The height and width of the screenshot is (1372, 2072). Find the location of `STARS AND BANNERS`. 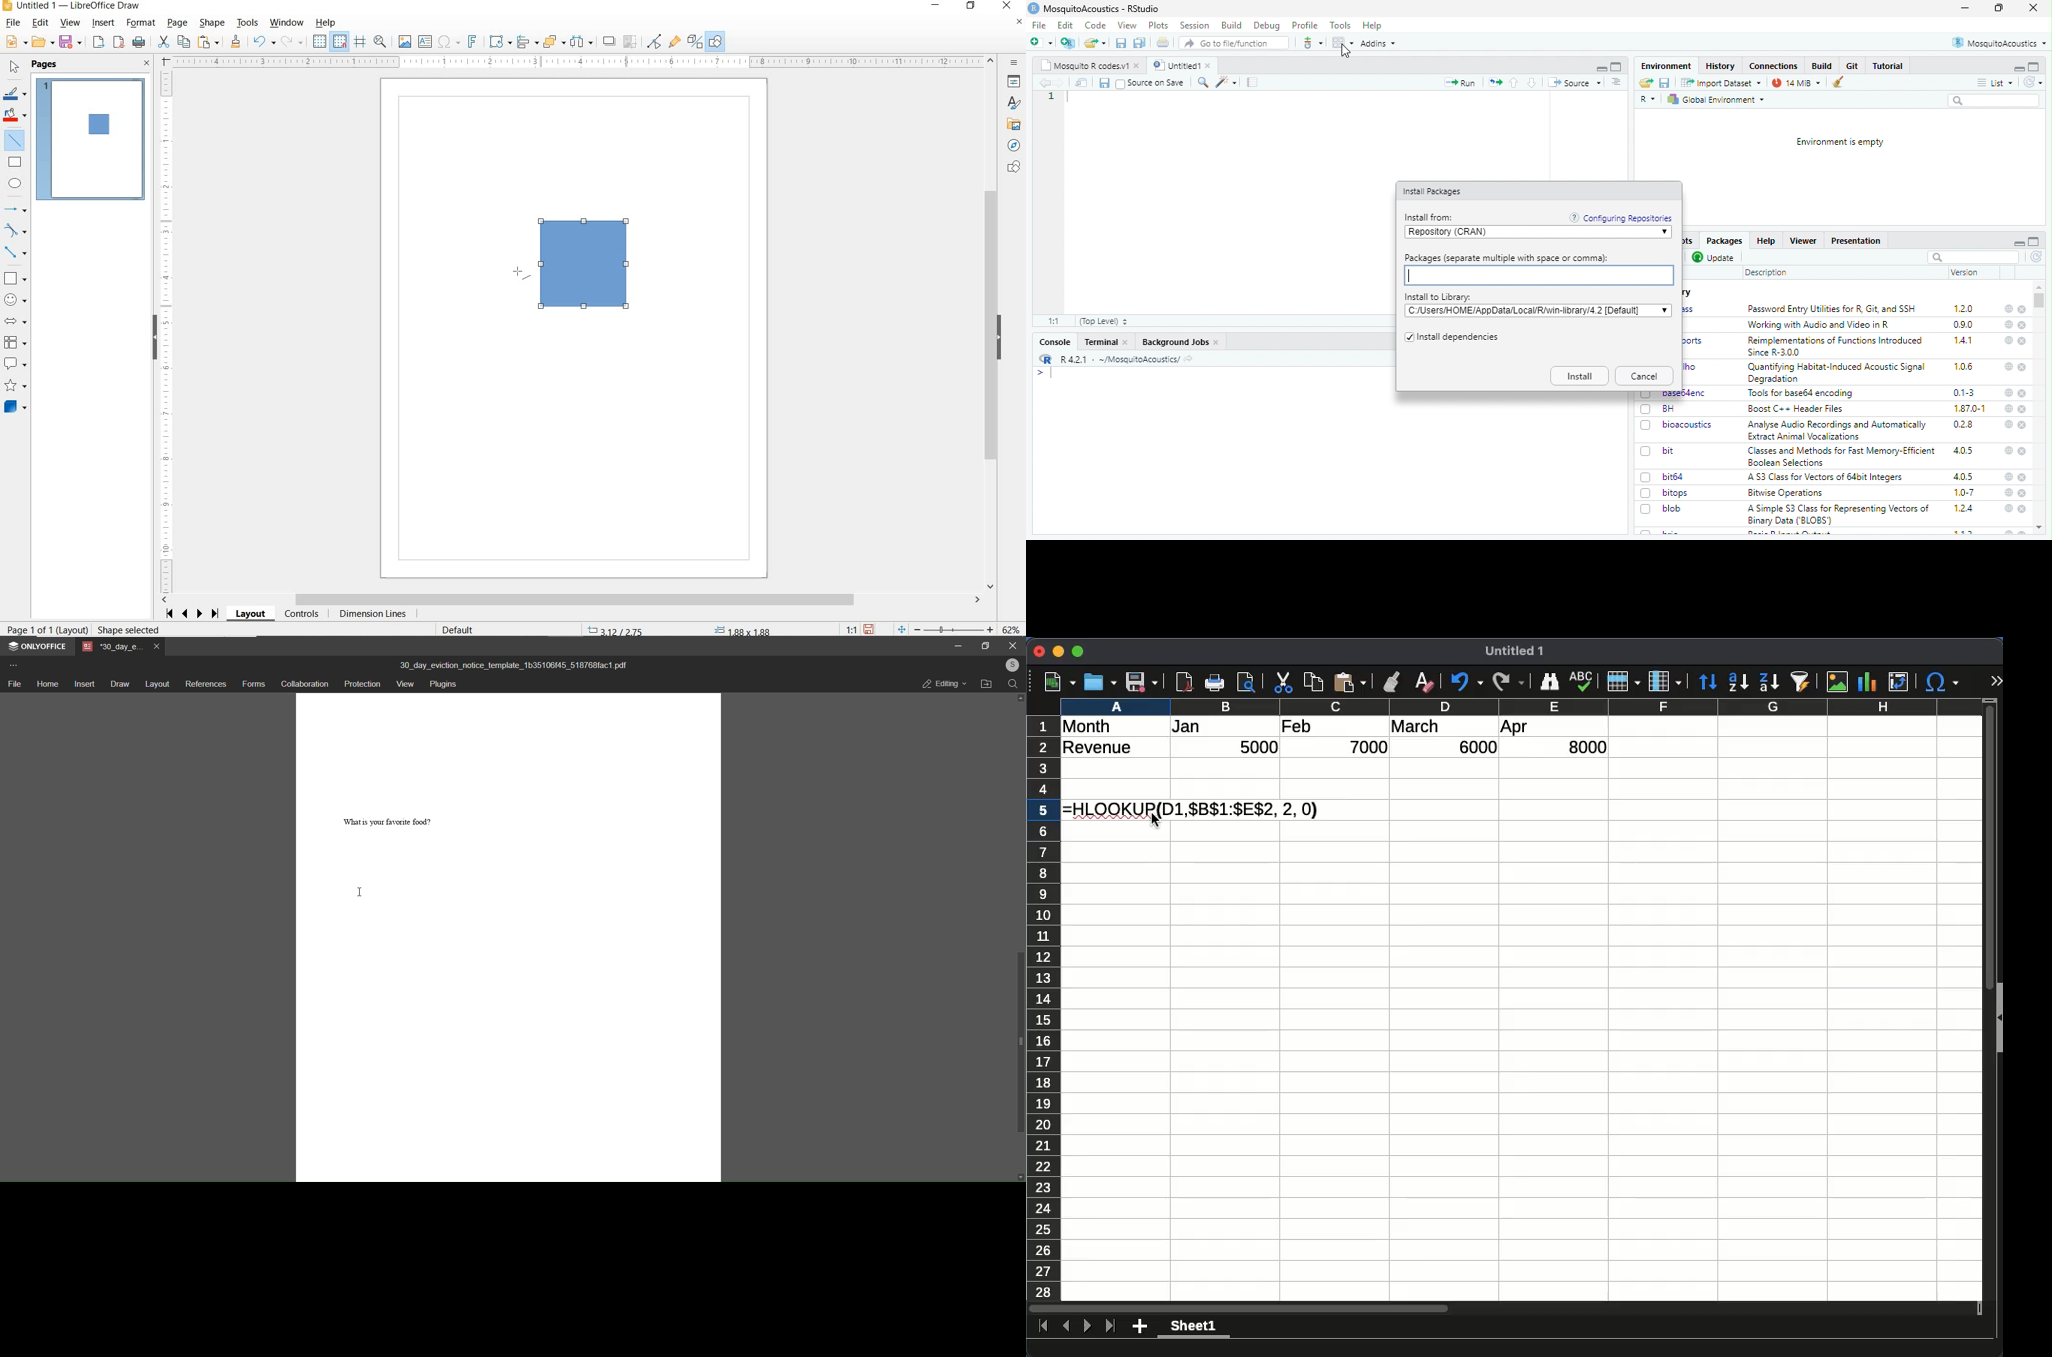

STARS AND BANNERS is located at coordinates (15, 387).